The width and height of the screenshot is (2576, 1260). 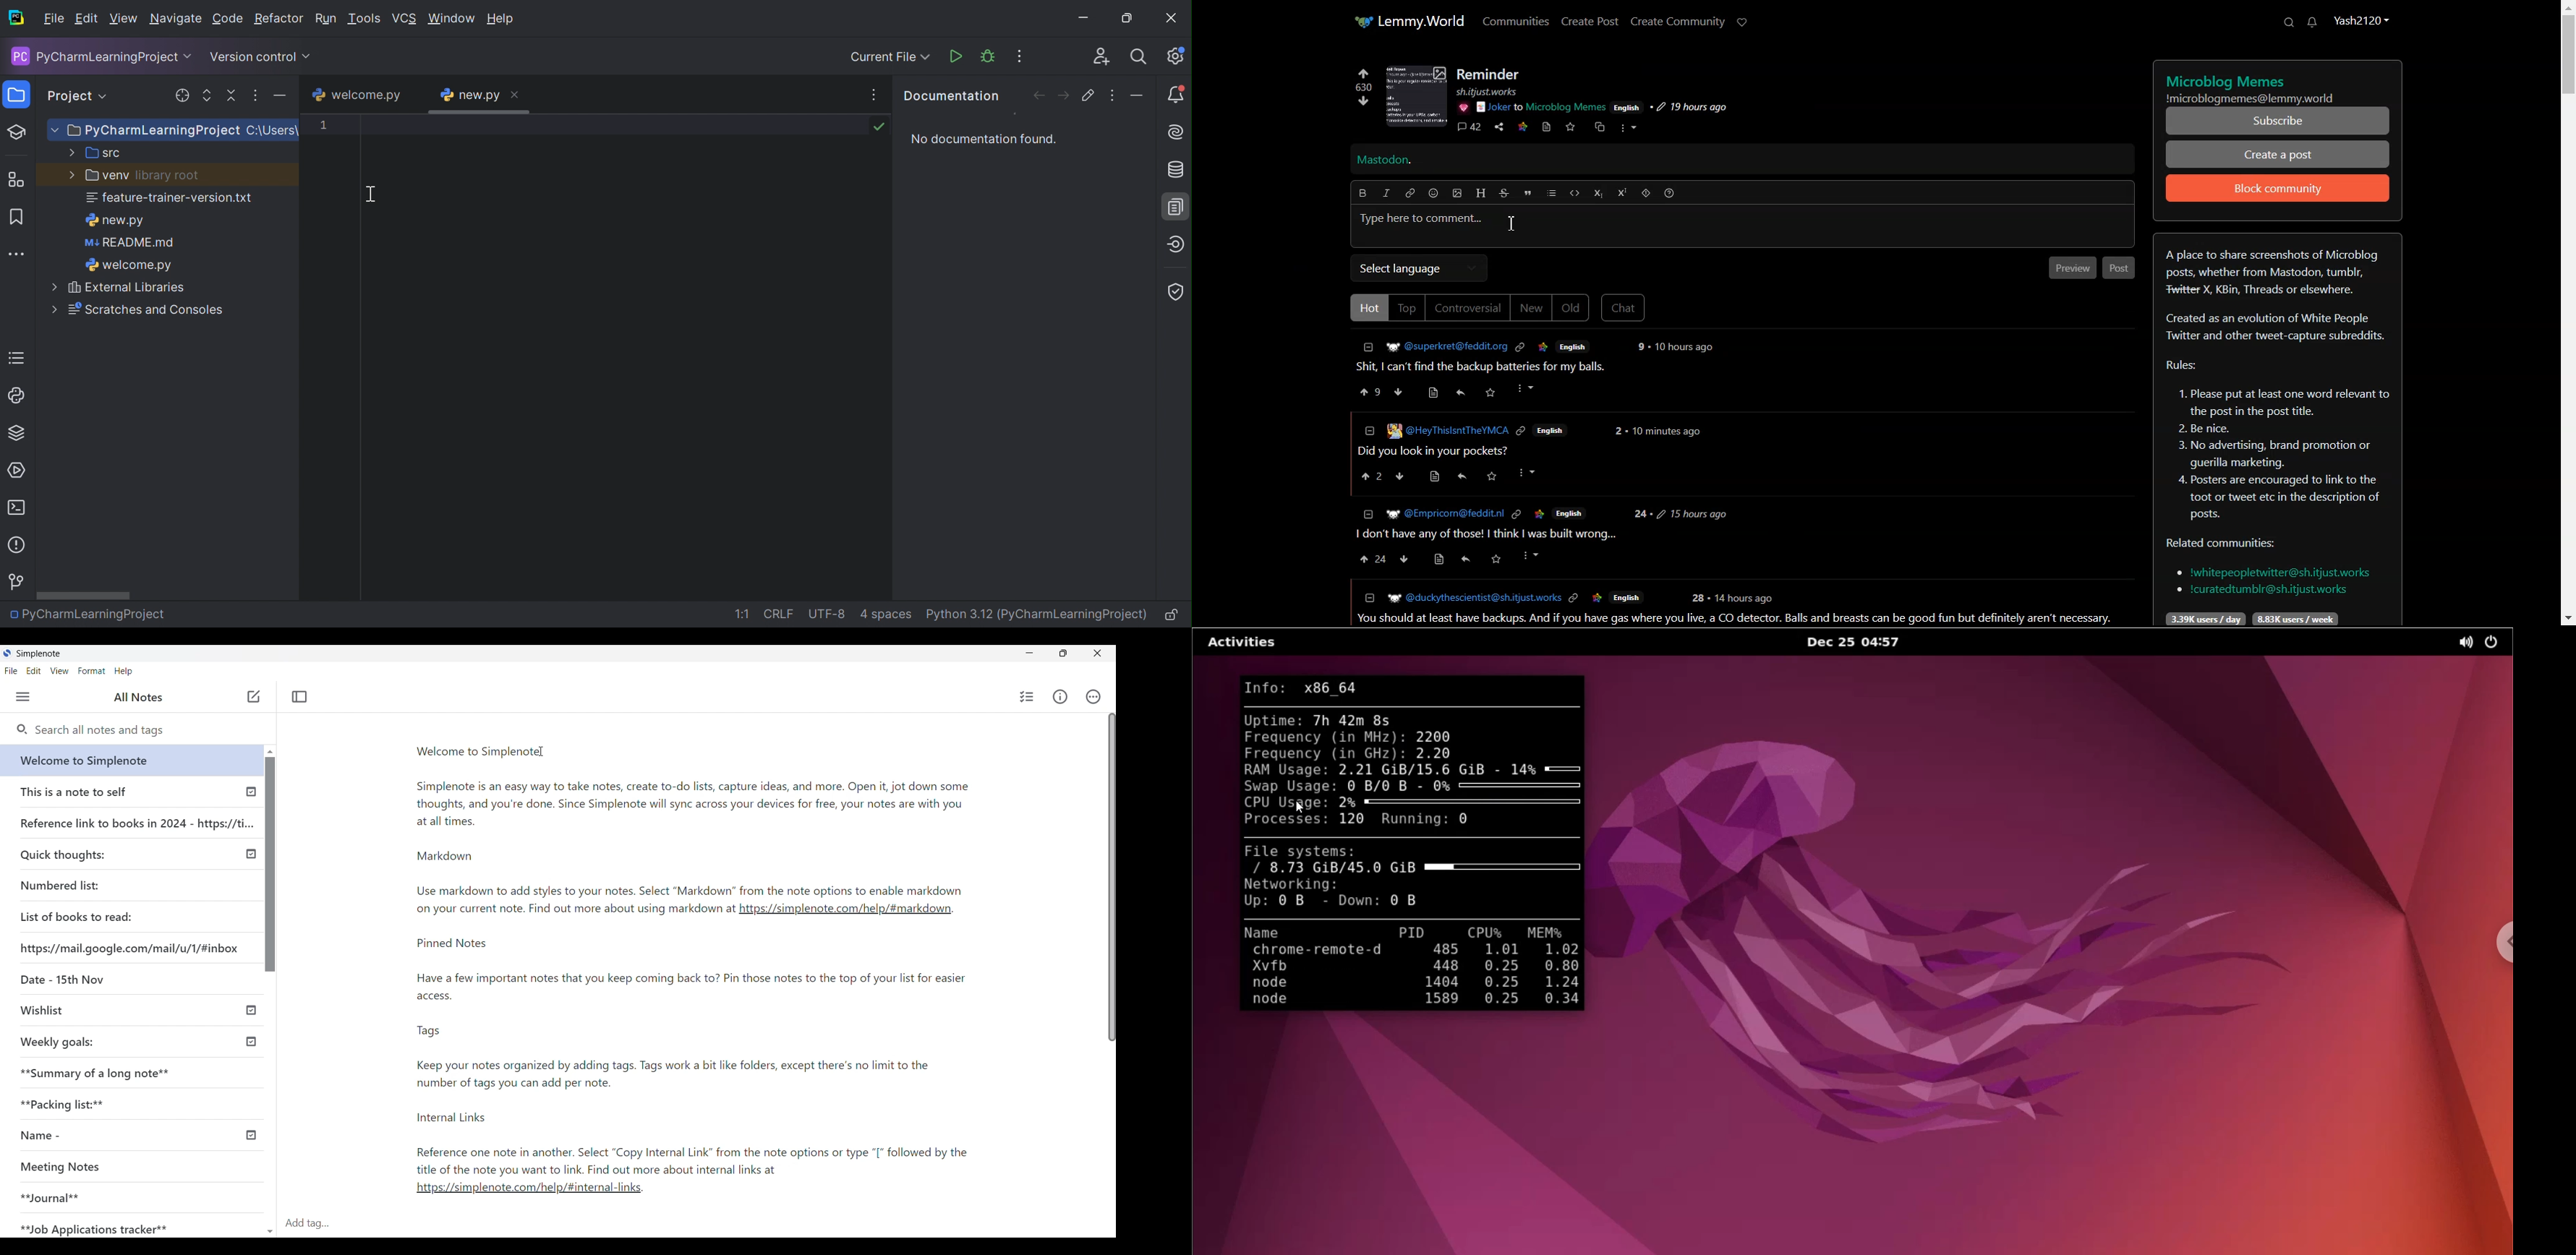 I want to click on Meeting Notes, so click(x=66, y=1166).